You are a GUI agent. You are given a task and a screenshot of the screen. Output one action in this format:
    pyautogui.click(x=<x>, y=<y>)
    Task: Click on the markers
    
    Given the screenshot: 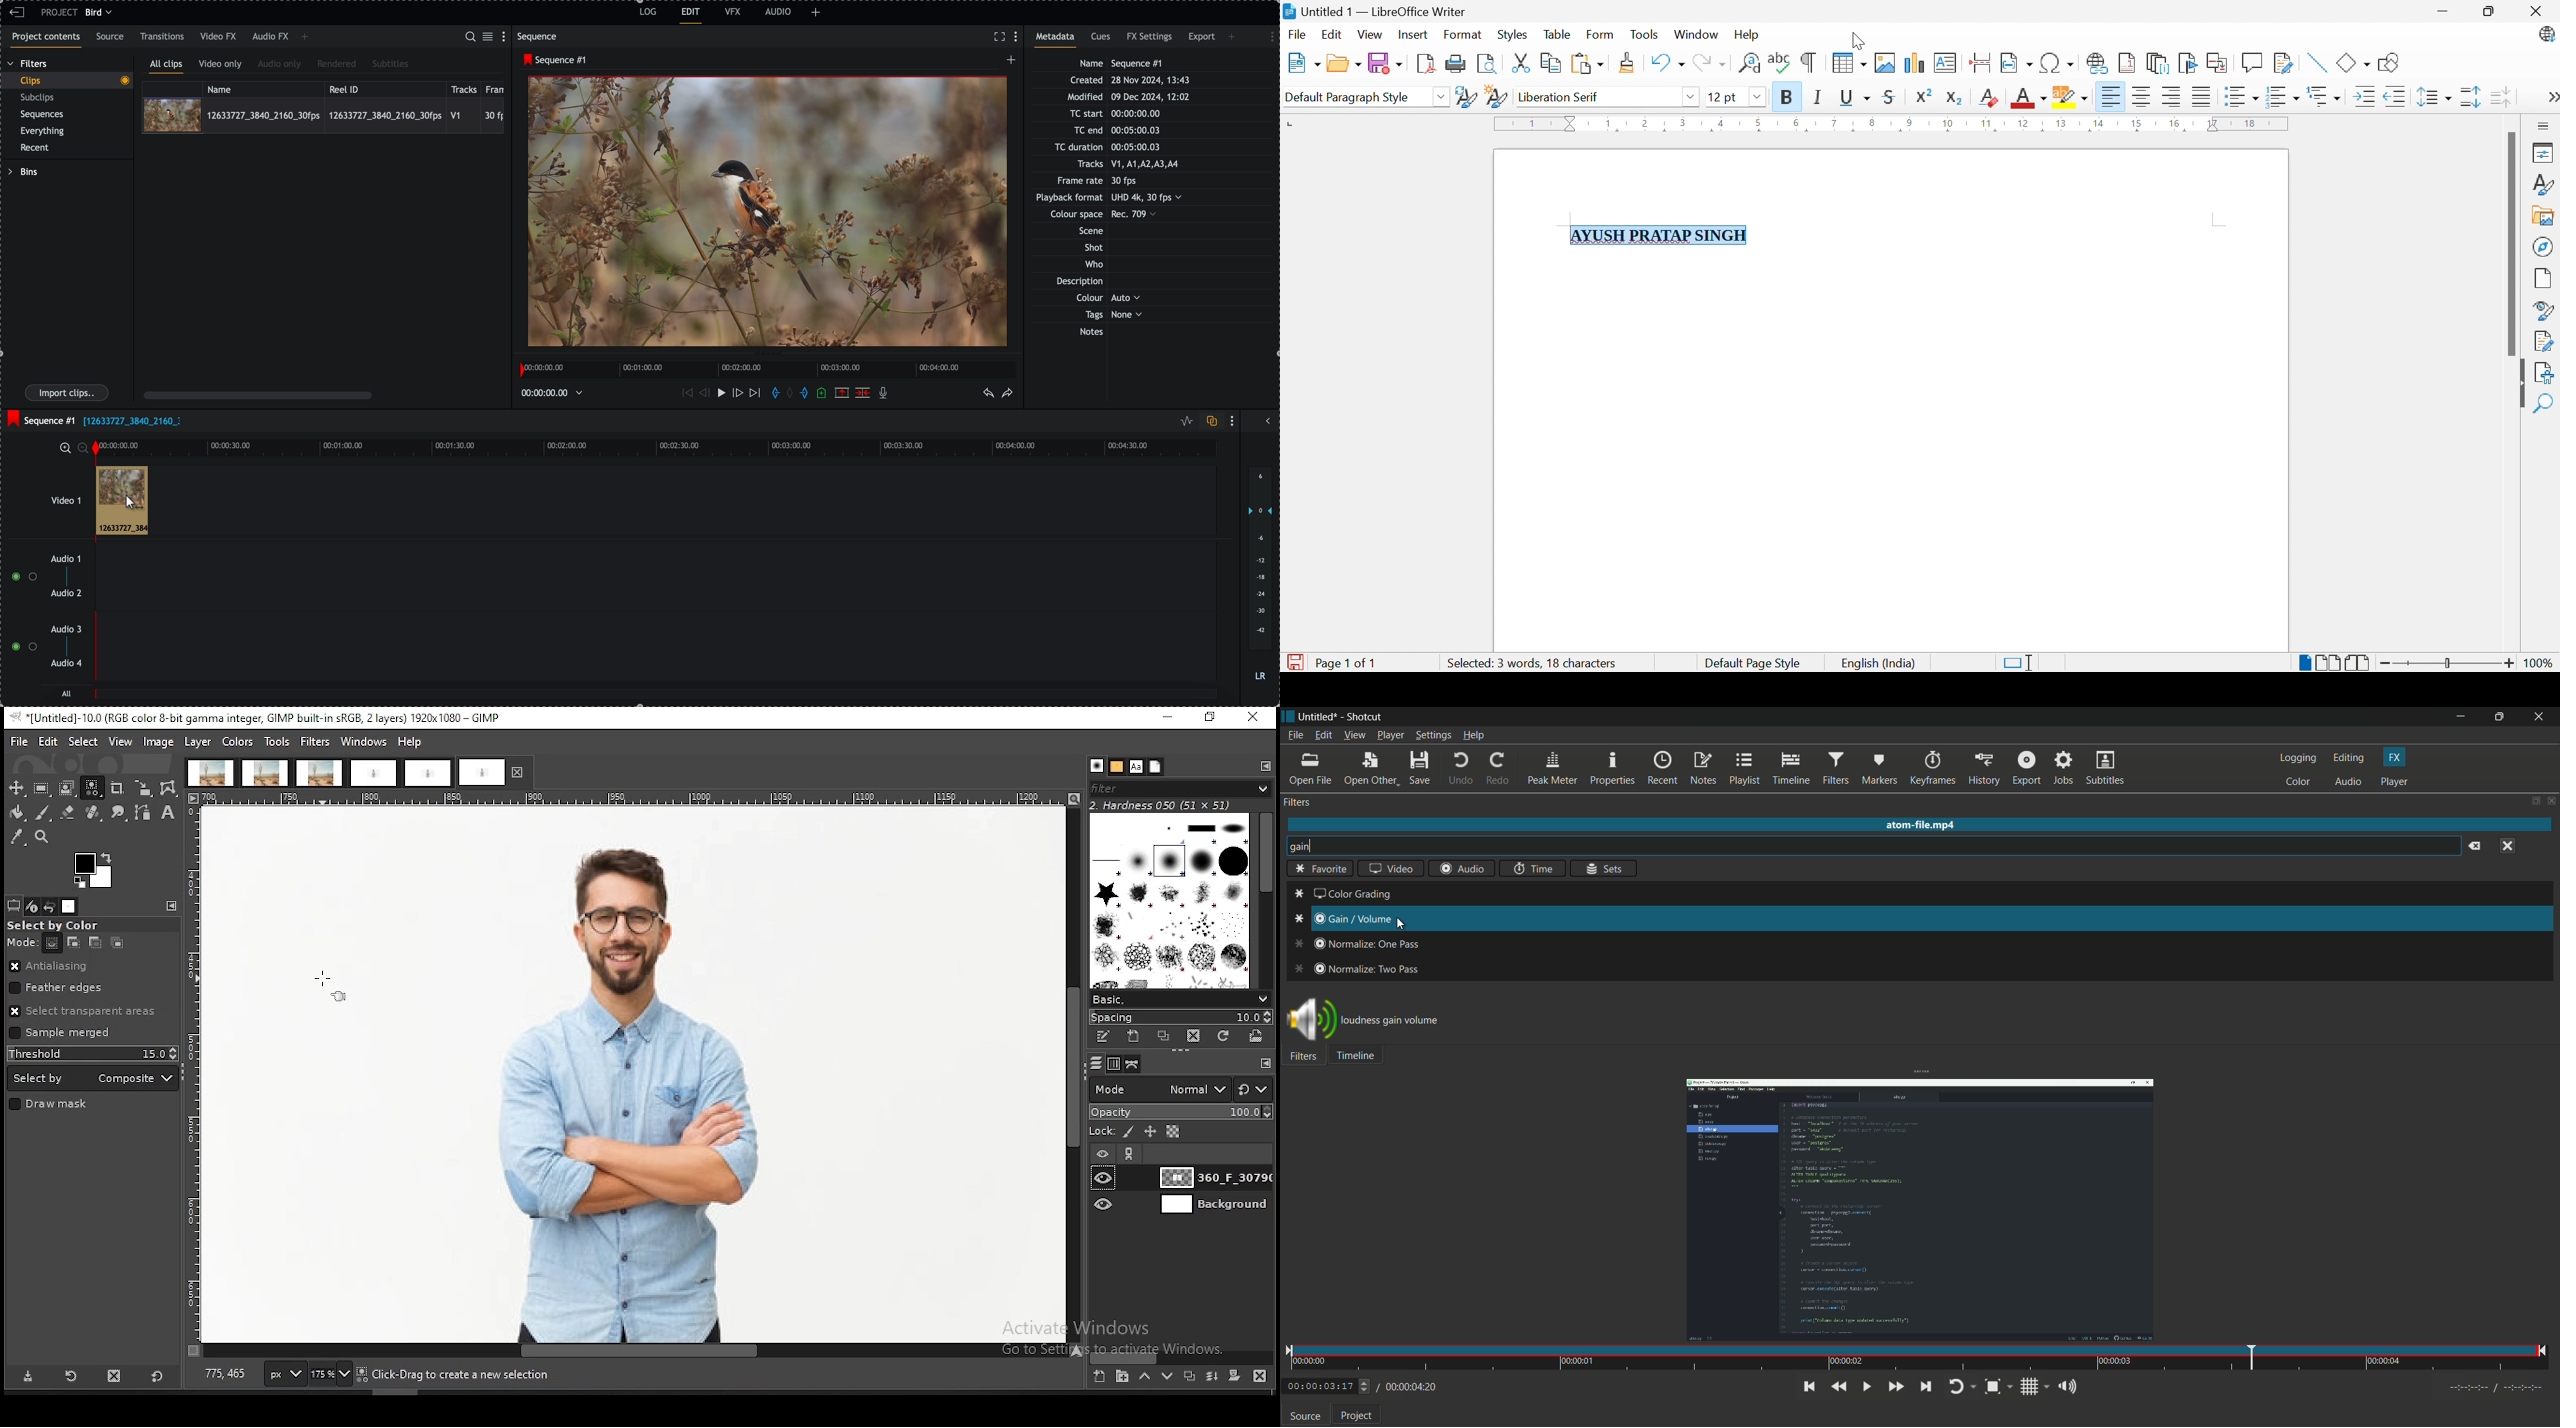 What is the action you would take?
    pyautogui.click(x=1879, y=769)
    